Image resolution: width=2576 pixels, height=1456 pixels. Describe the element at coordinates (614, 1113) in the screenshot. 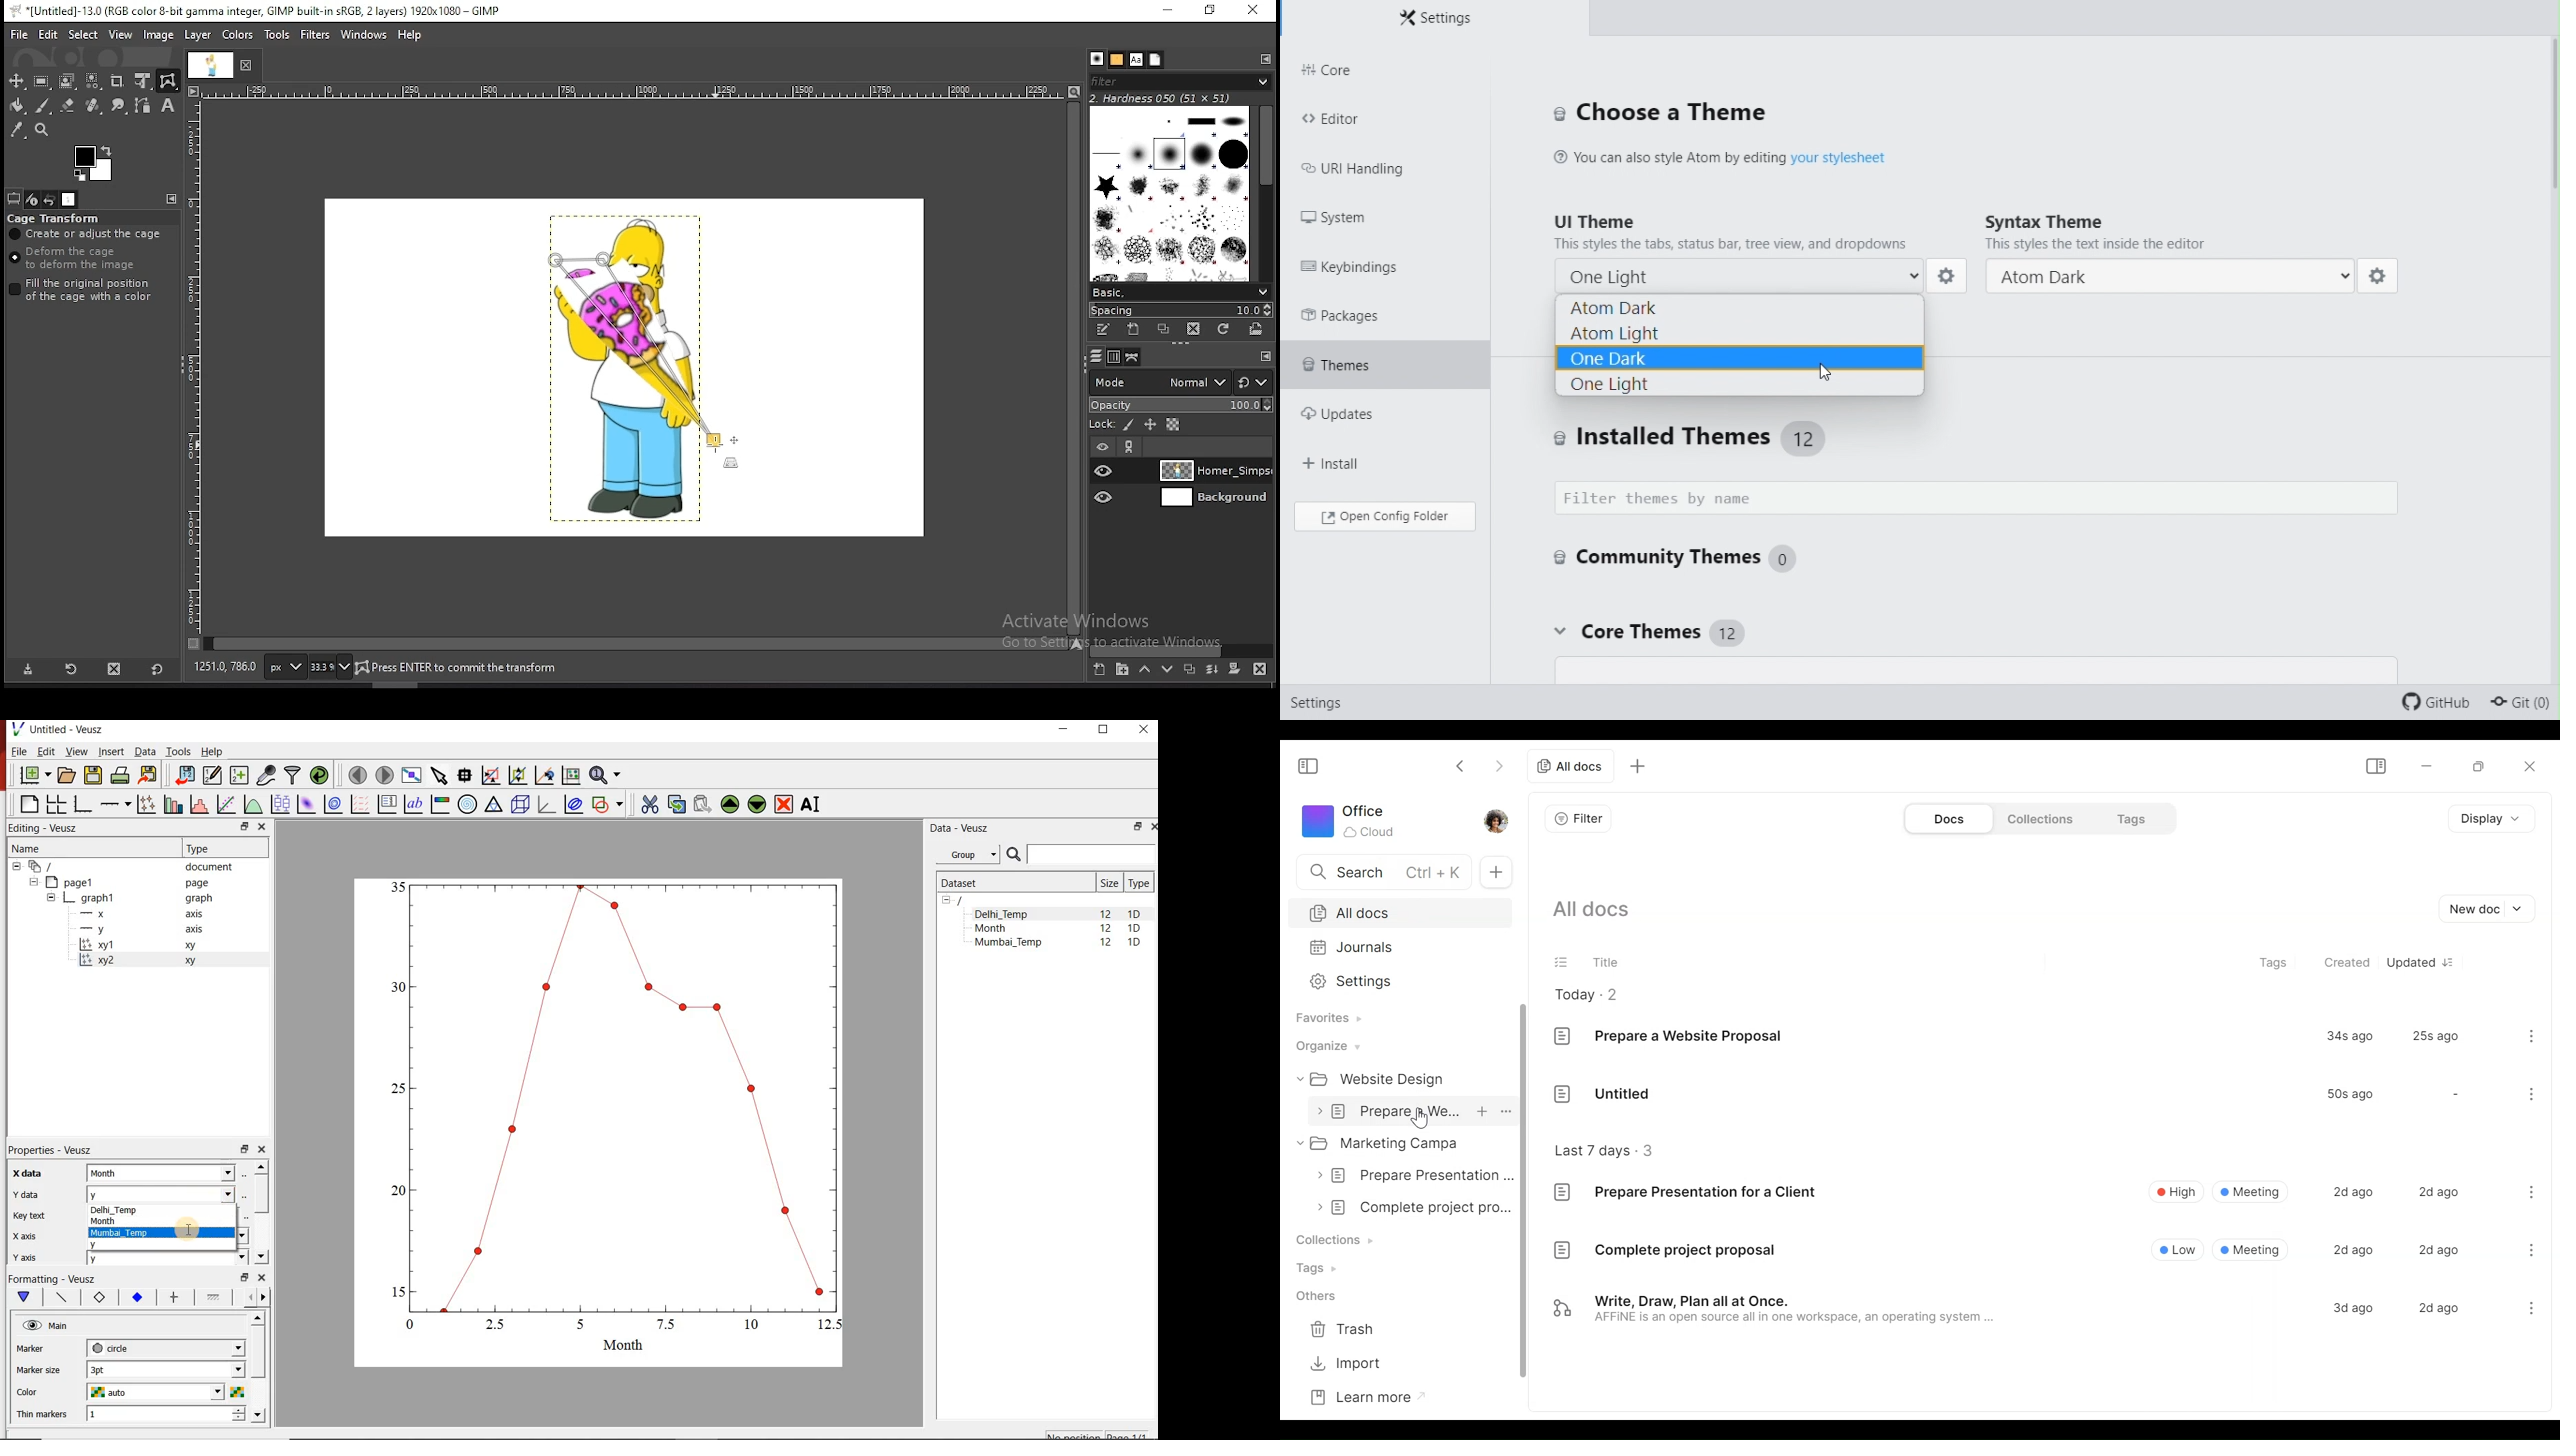

I see `graph1` at that location.